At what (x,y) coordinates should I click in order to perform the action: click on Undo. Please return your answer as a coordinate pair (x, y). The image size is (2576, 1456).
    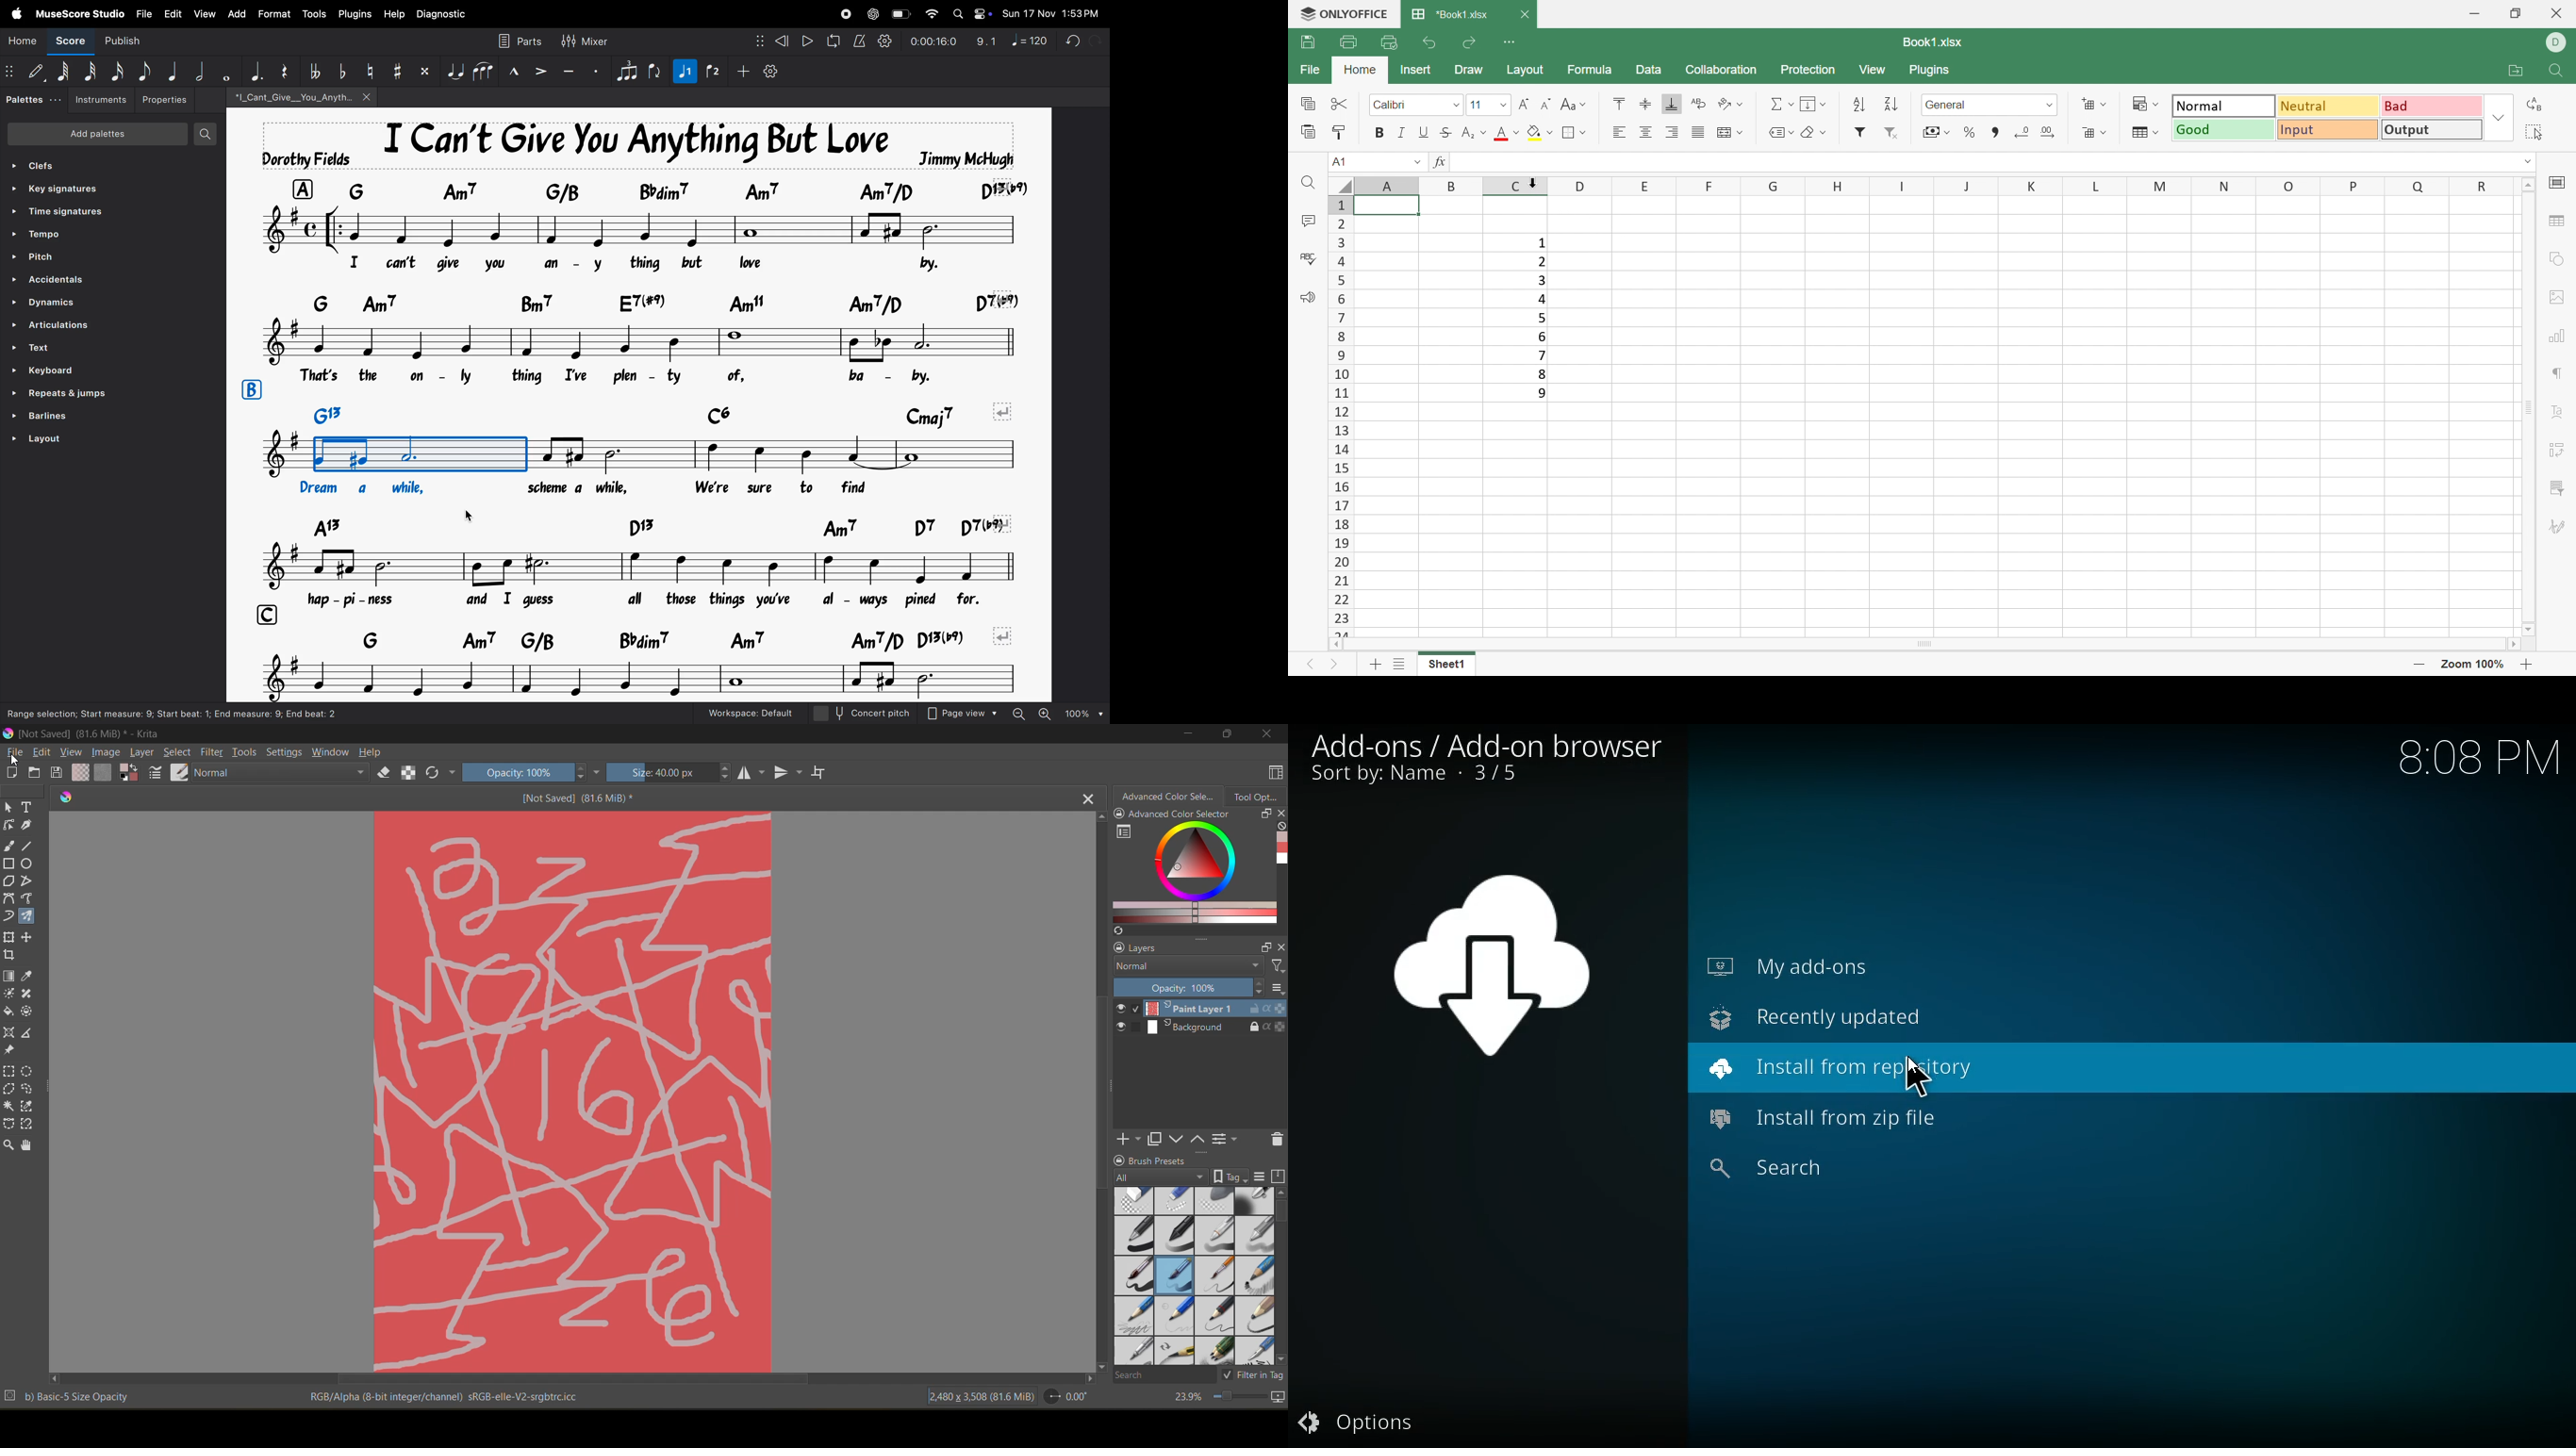
    Looking at the image, I should click on (1430, 44).